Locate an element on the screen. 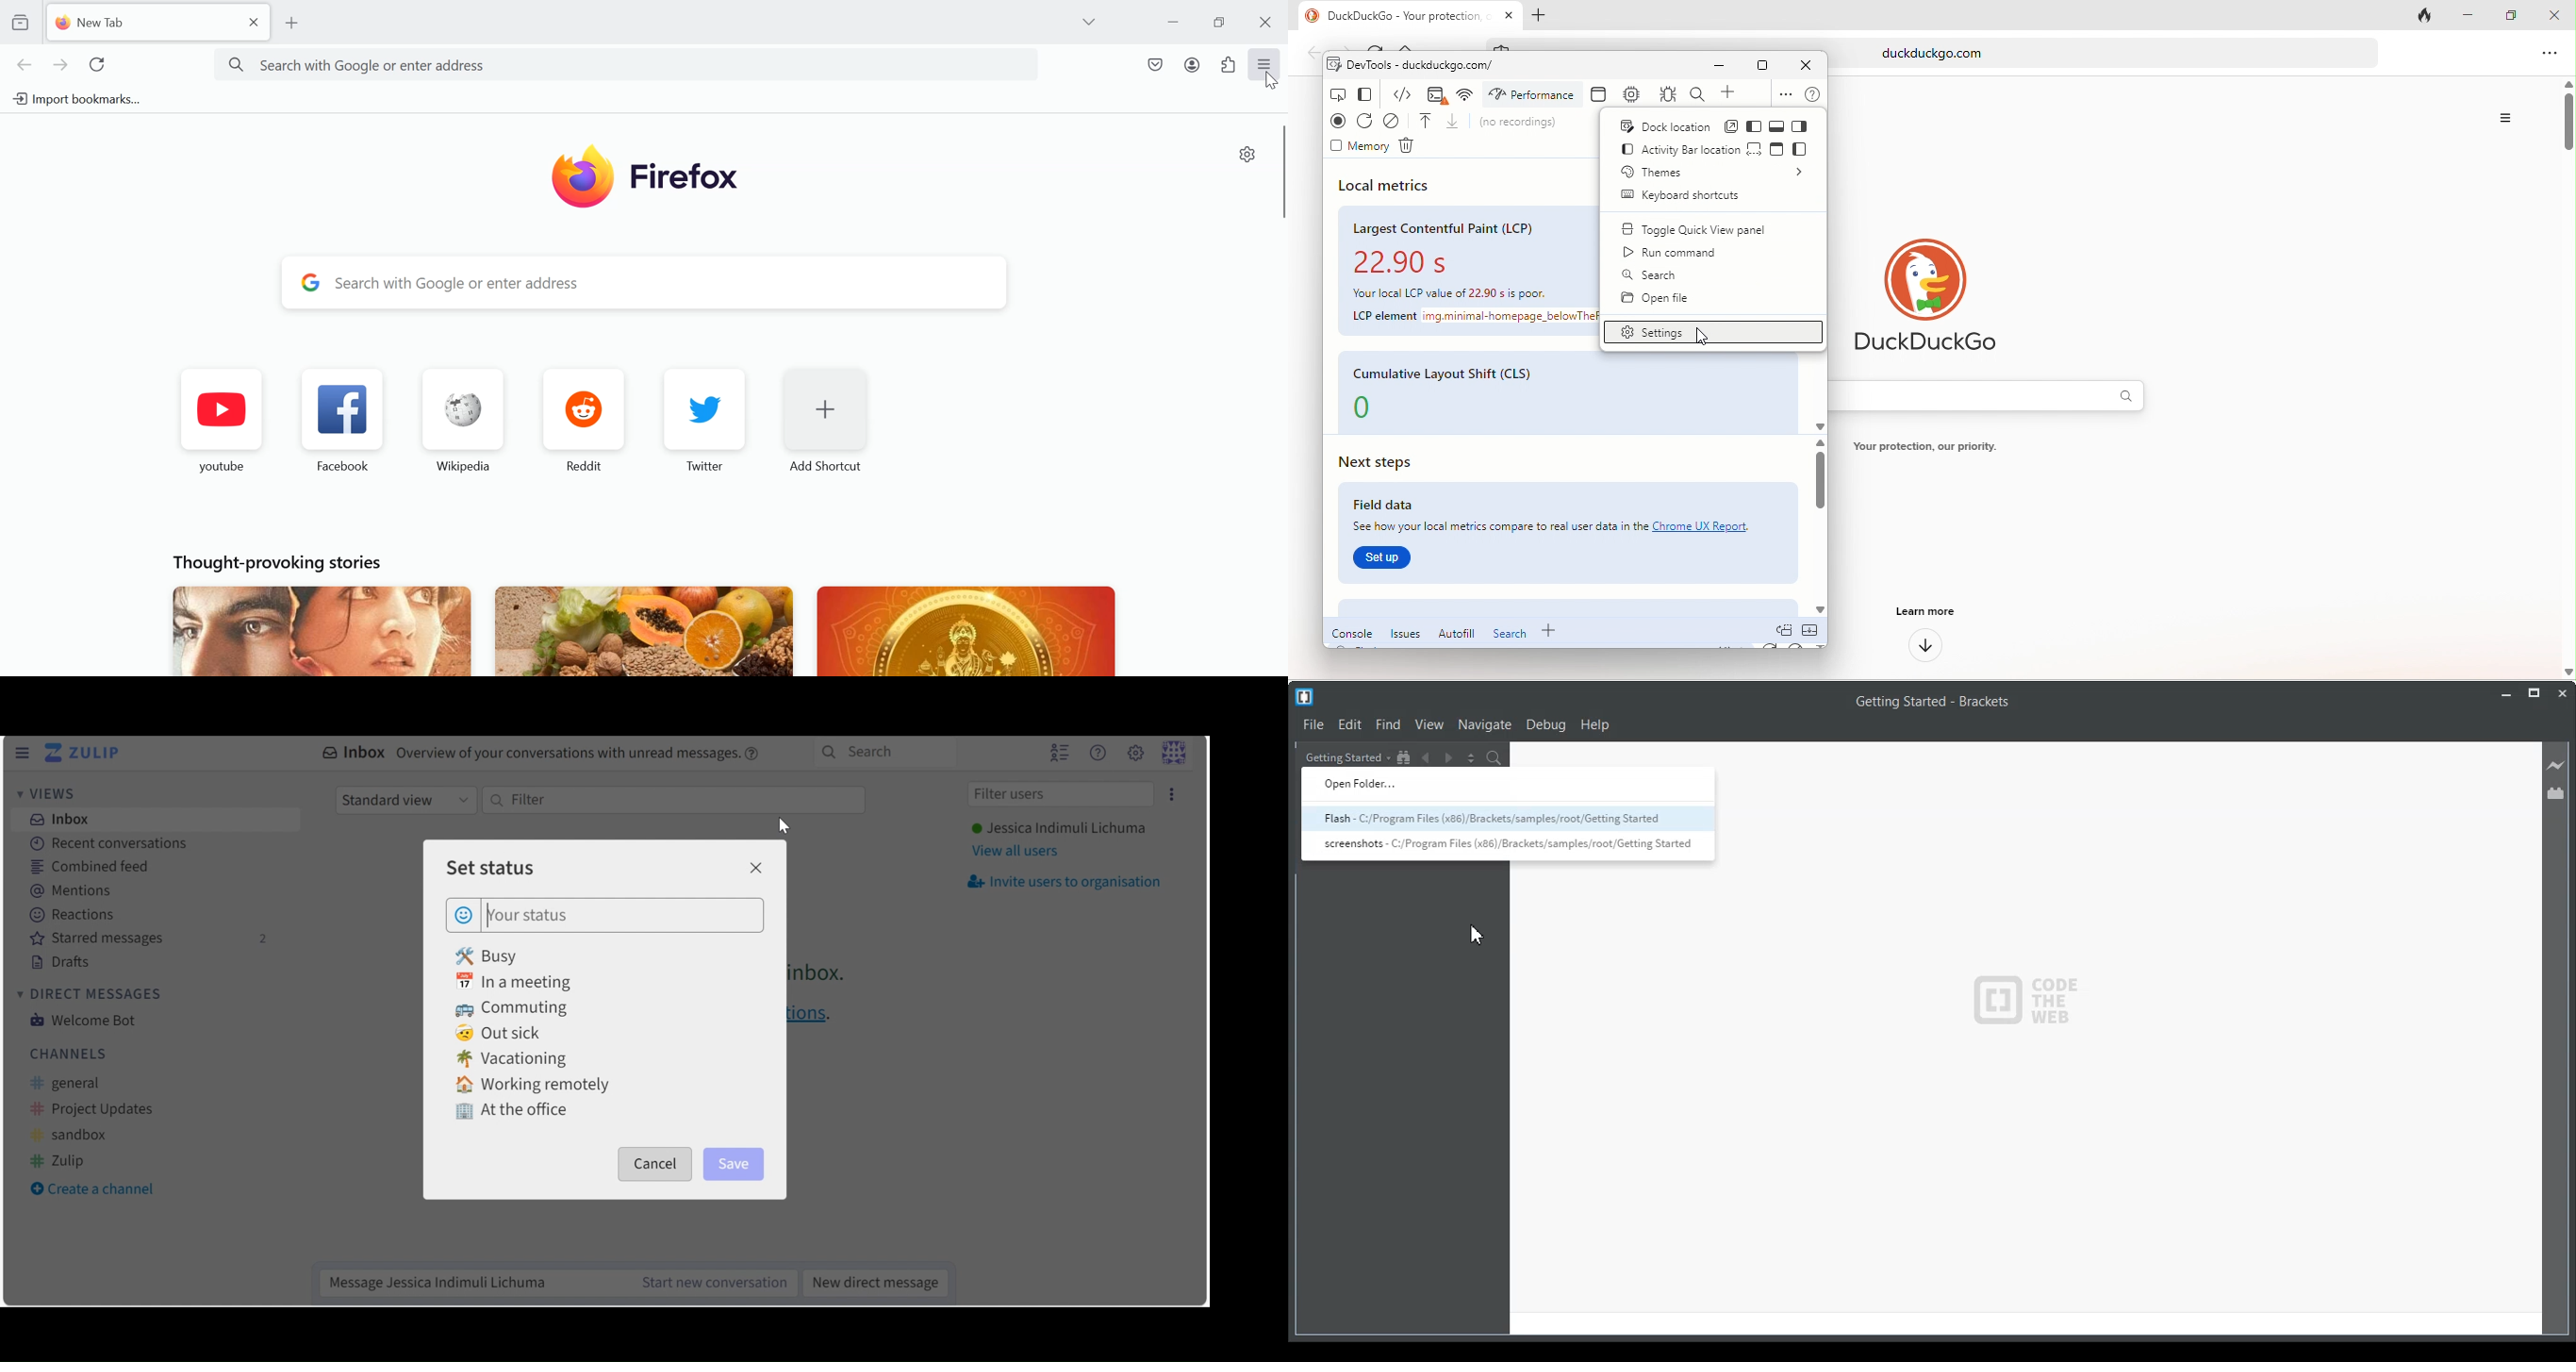  local metrics is located at coordinates (1391, 187).